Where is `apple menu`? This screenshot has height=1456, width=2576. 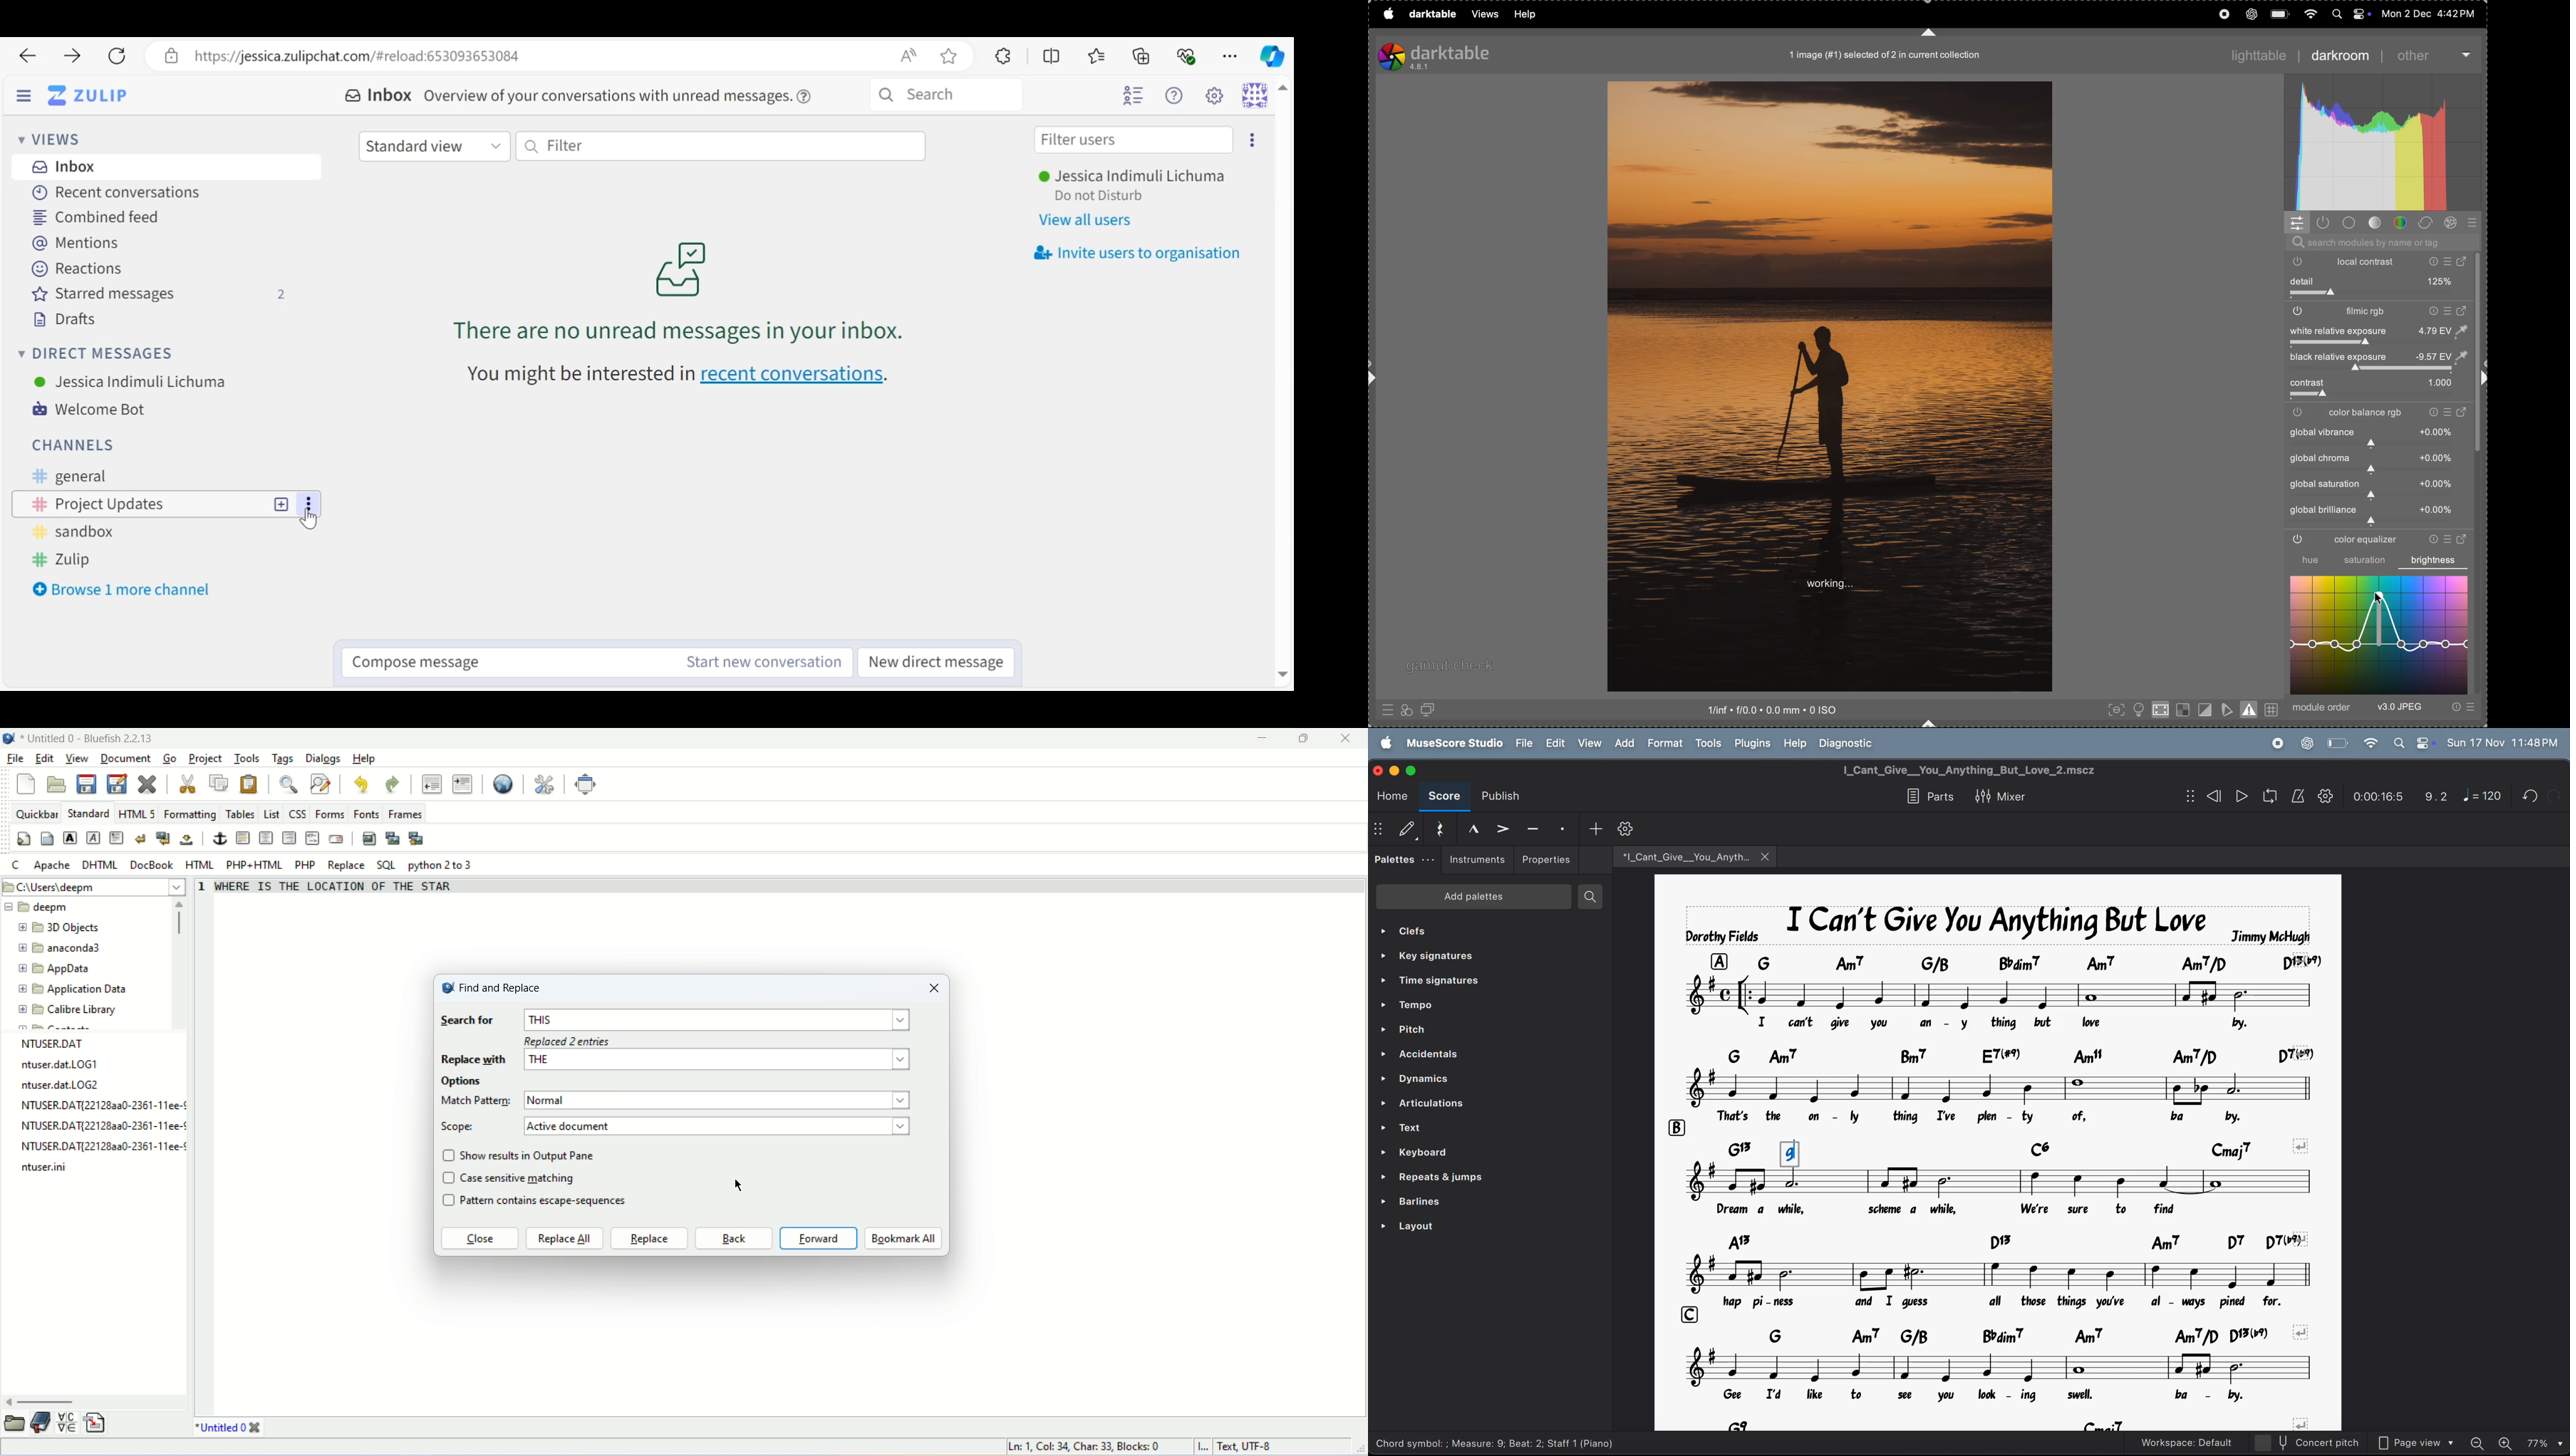
apple menu is located at coordinates (1386, 743).